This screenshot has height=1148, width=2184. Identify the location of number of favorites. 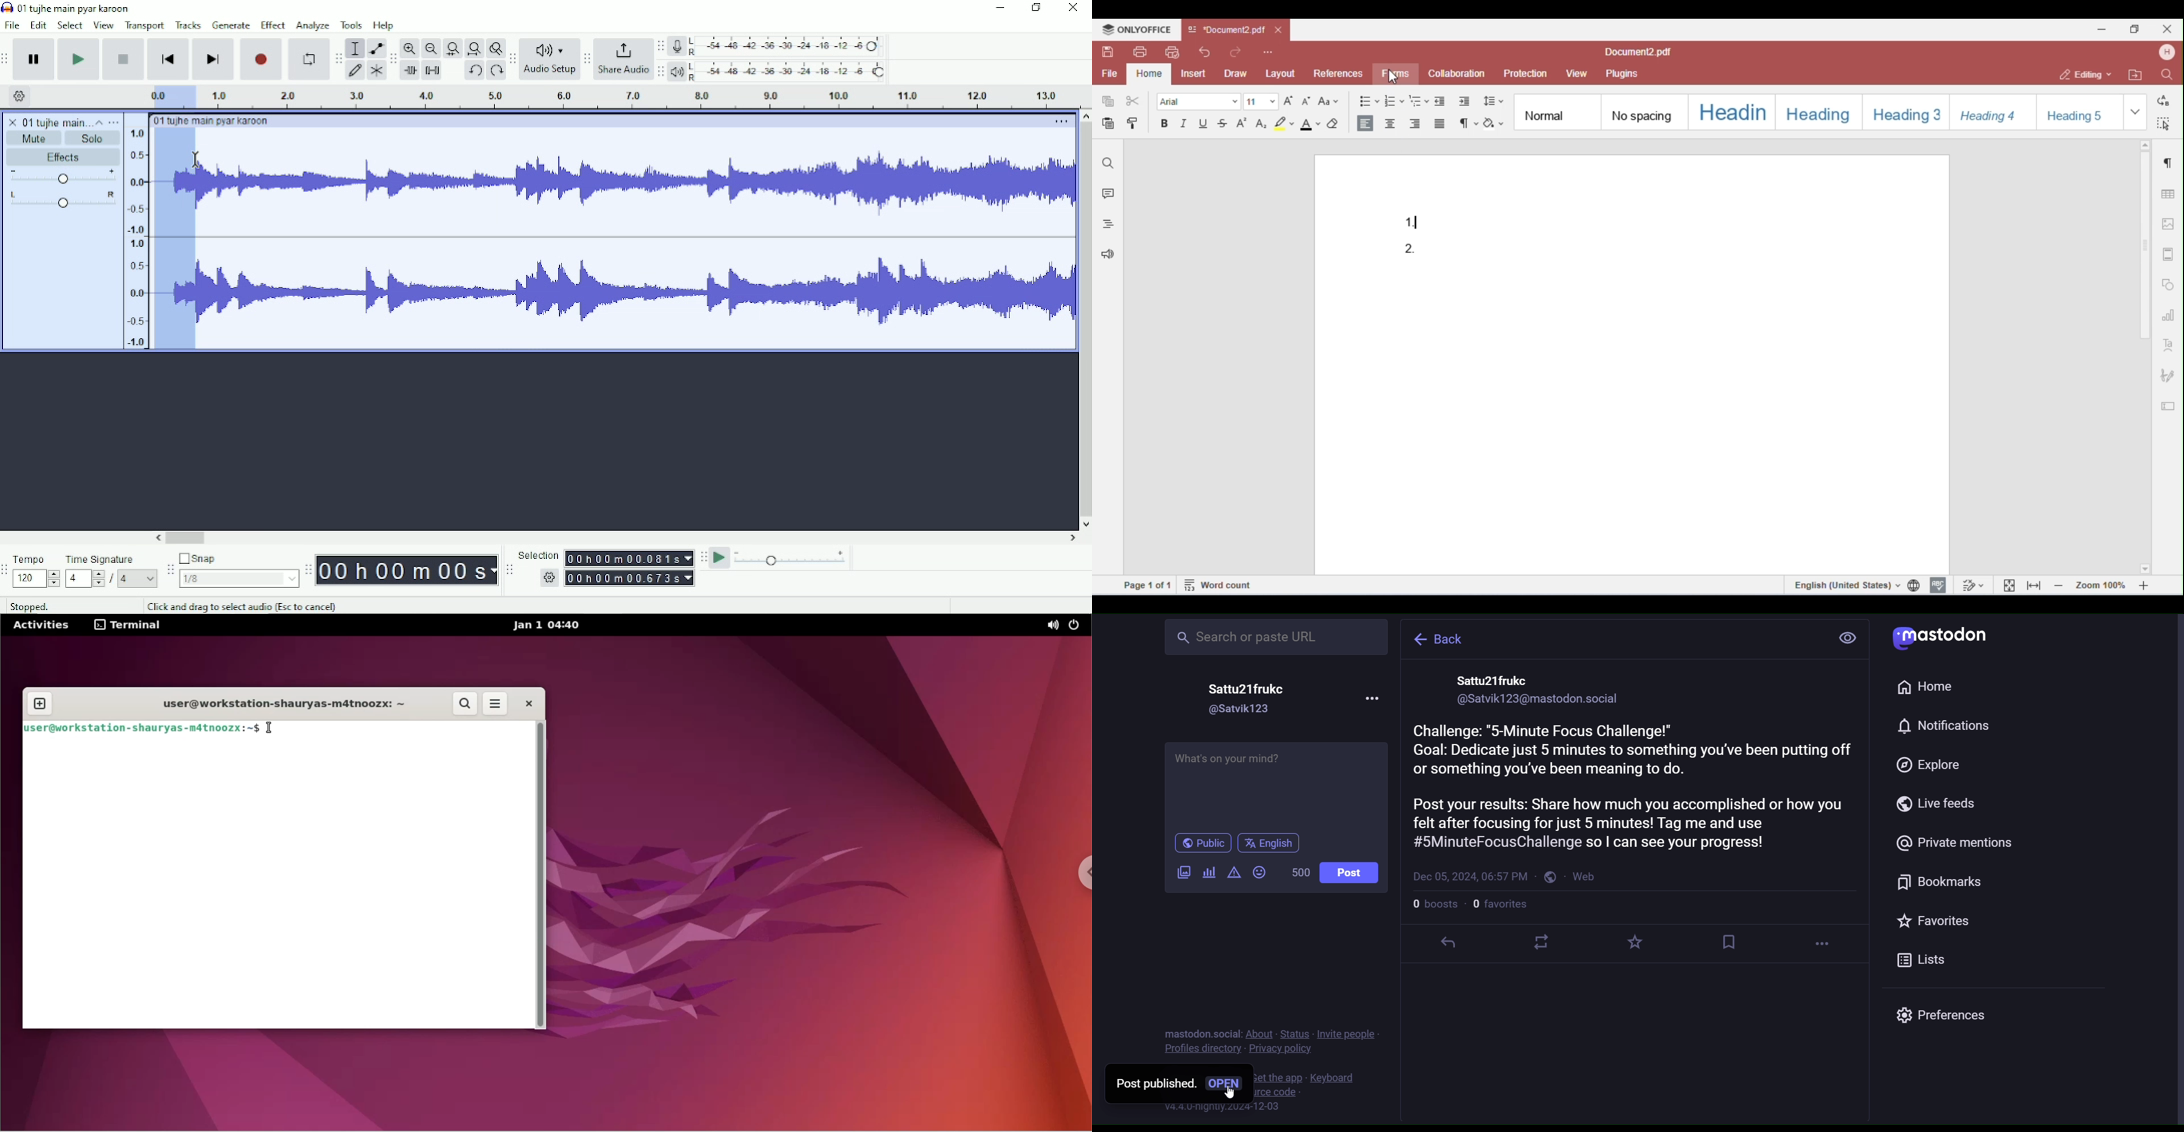
(1502, 906).